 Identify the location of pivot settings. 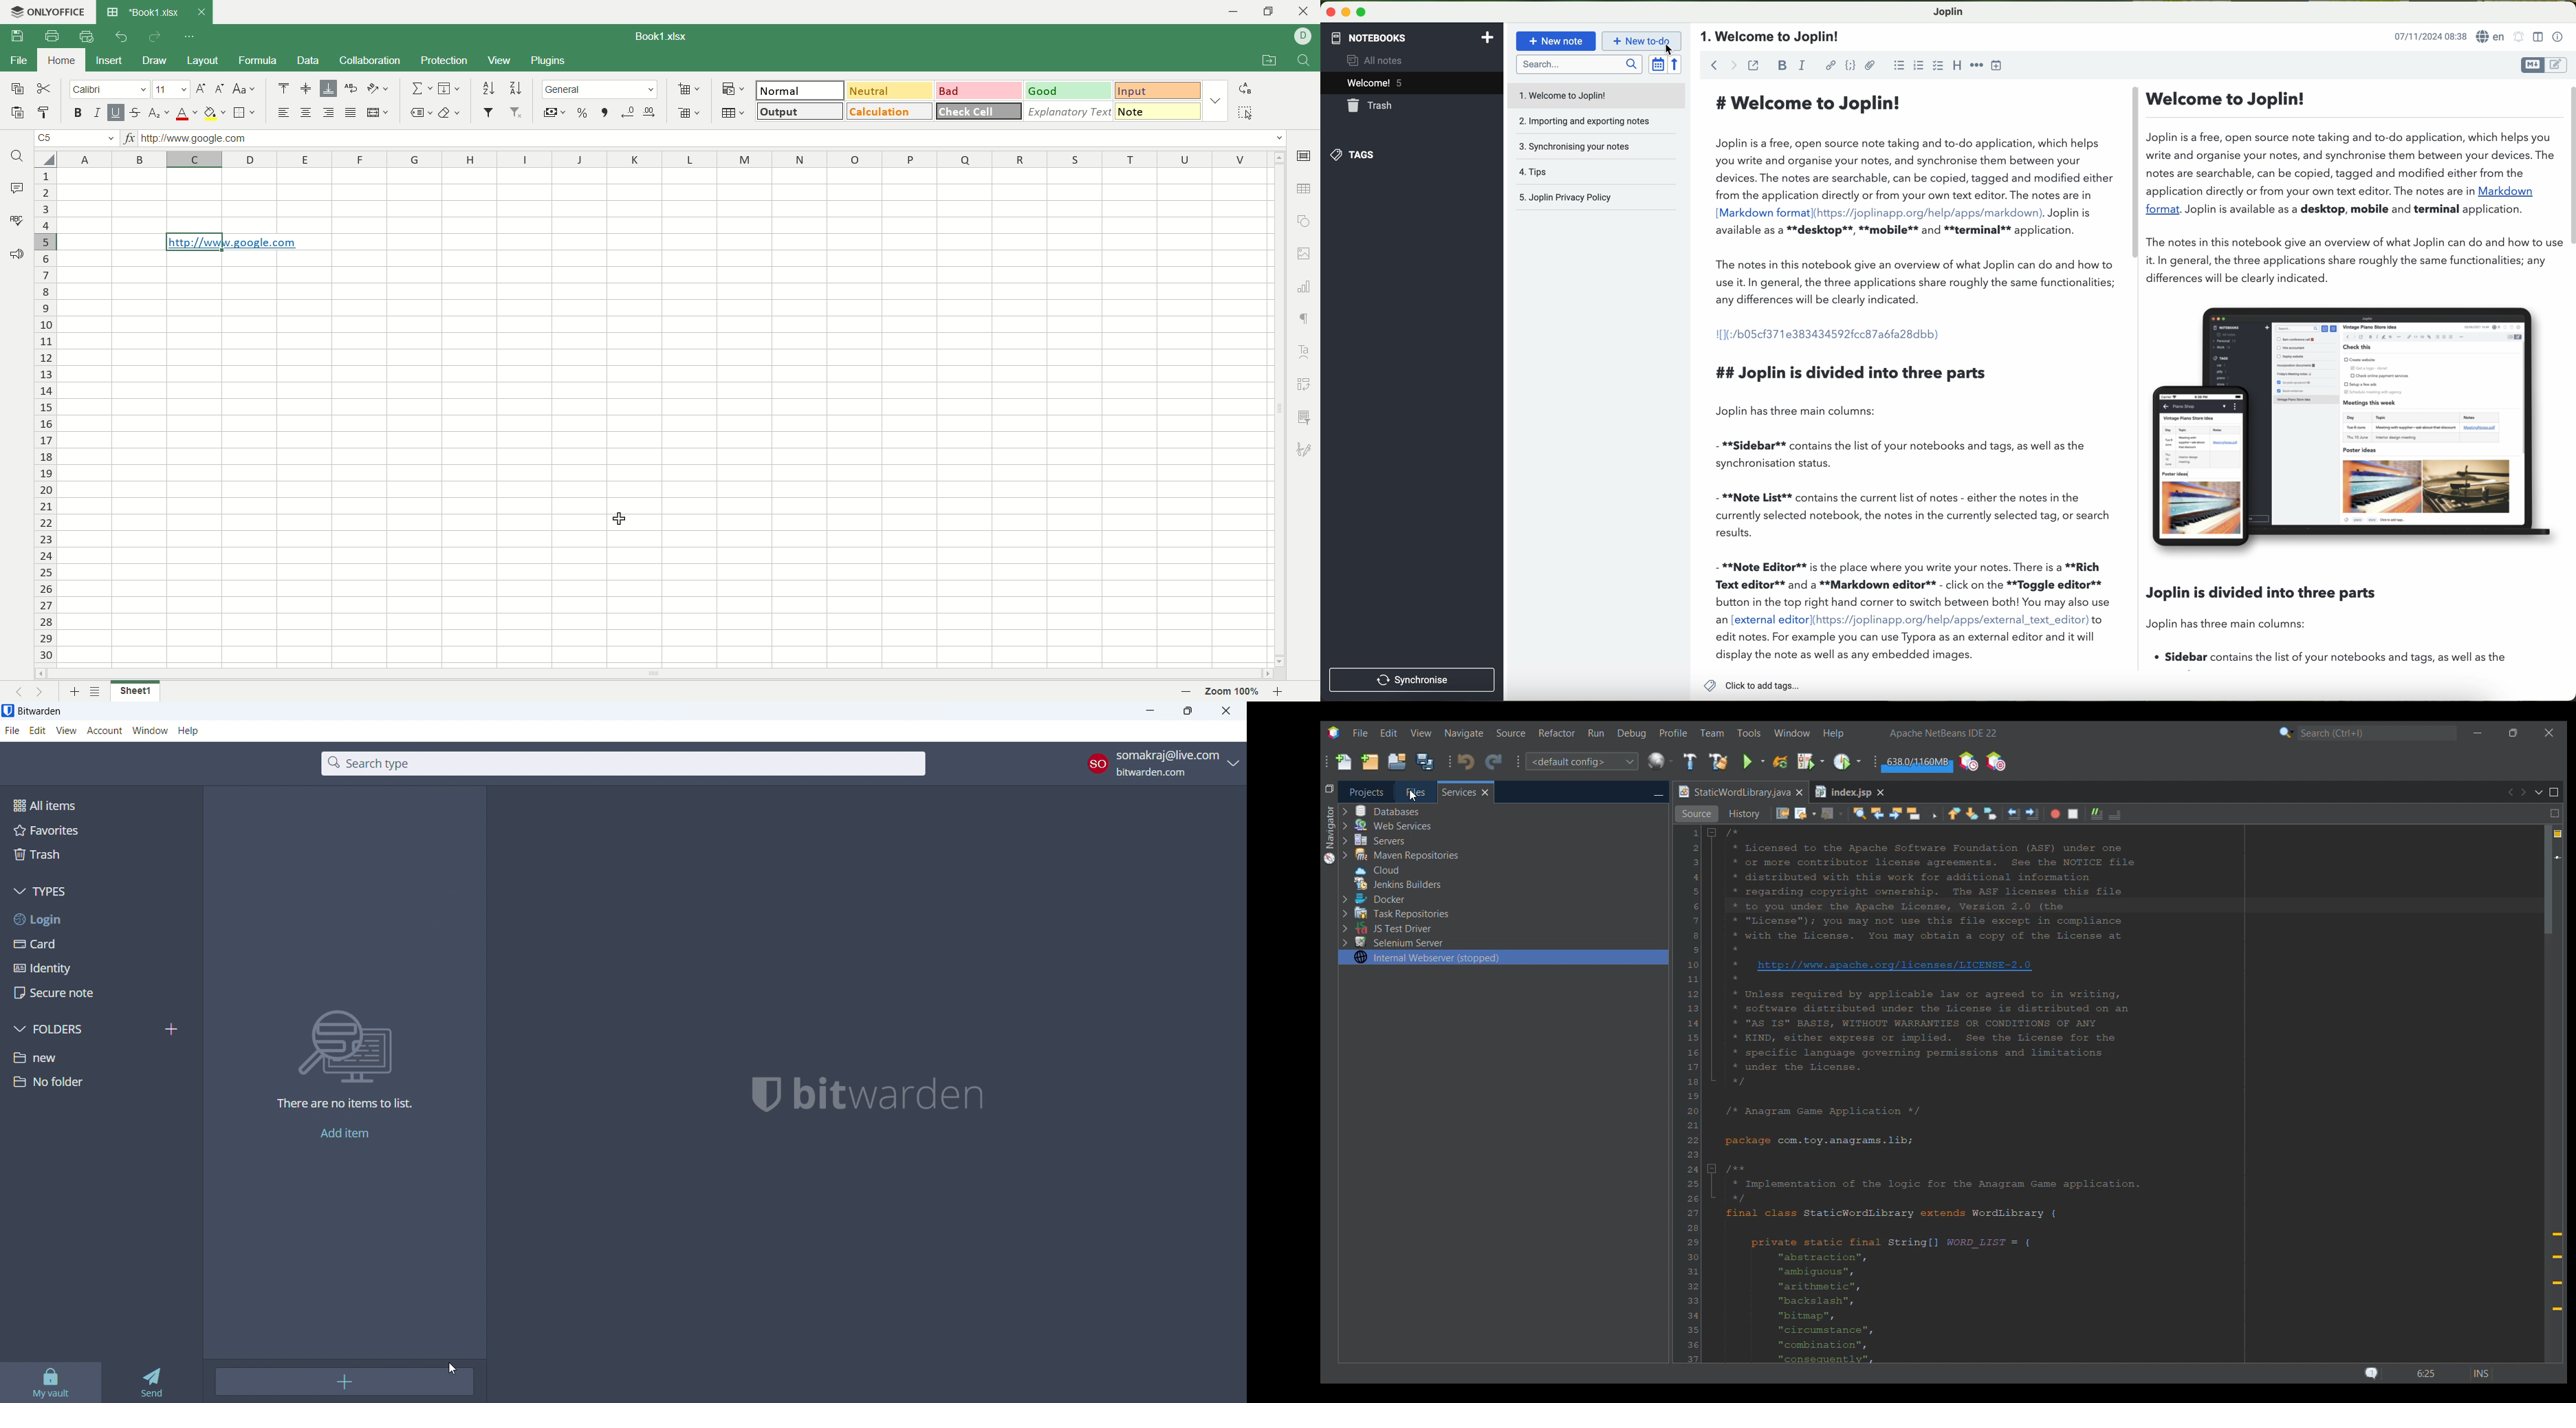
(1305, 383).